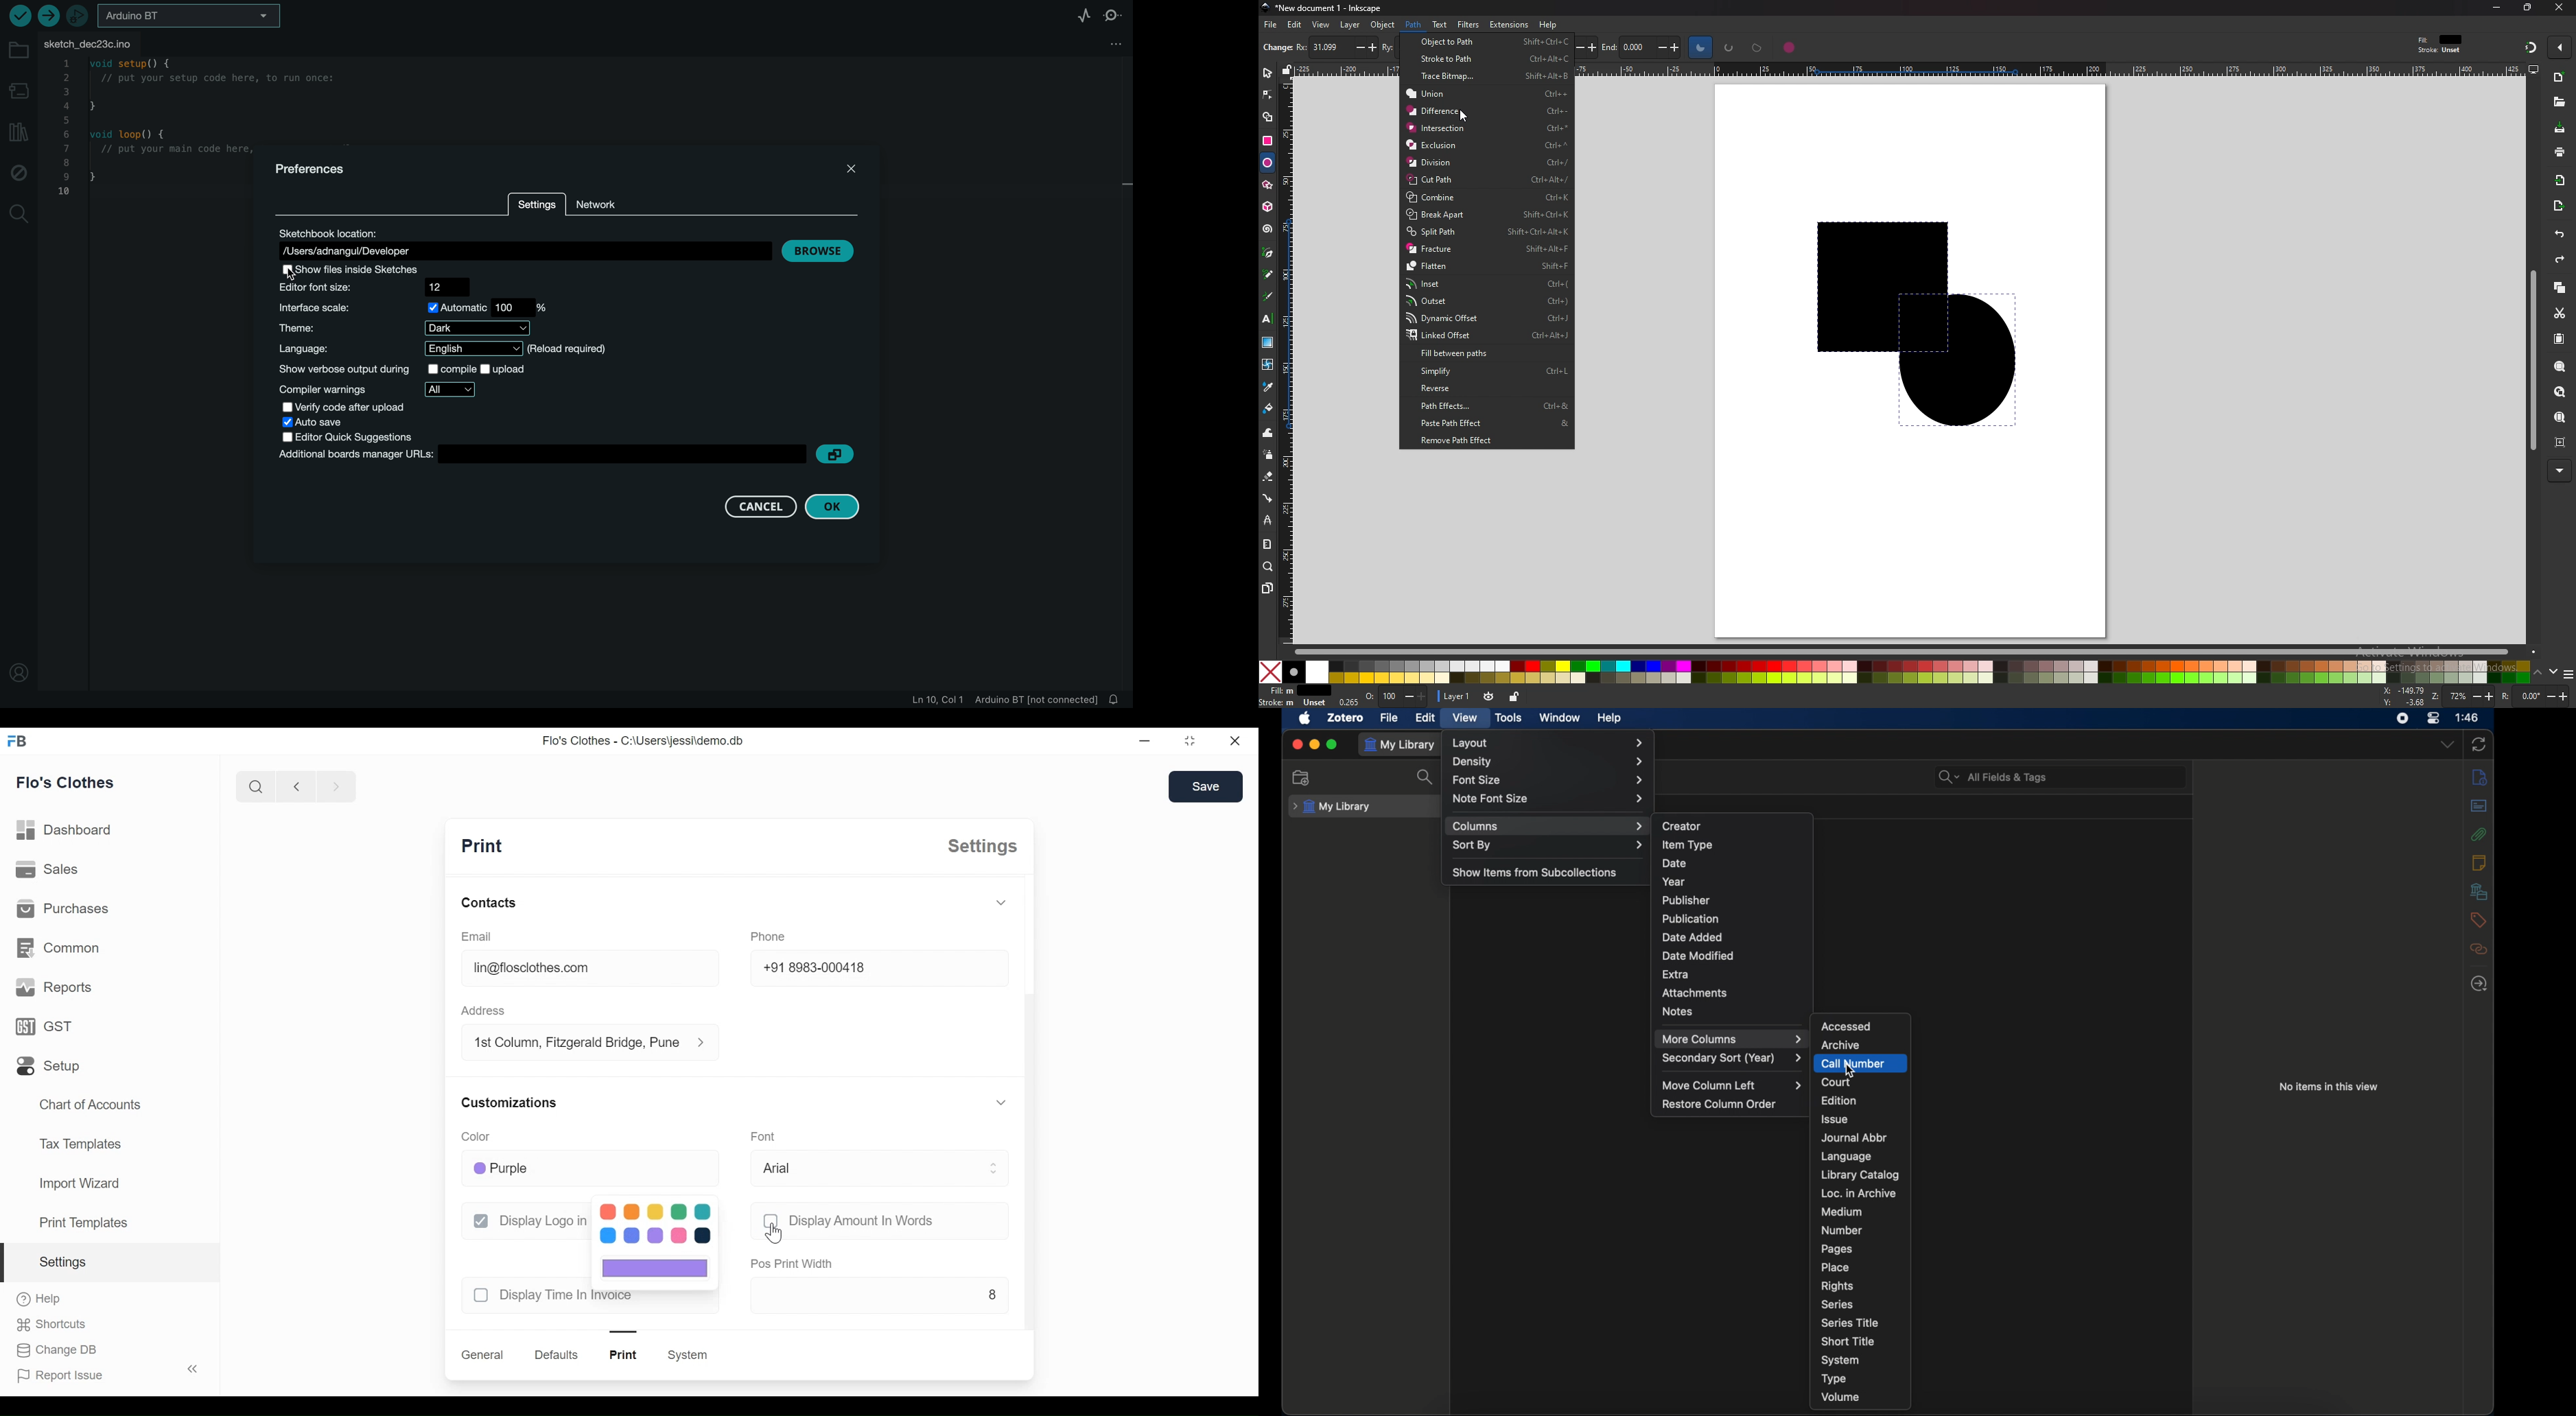 The height and width of the screenshot is (1428, 2576). What do you see at coordinates (881, 968) in the screenshot?
I see `+91 8983-000418` at bounding box center [881, 968].